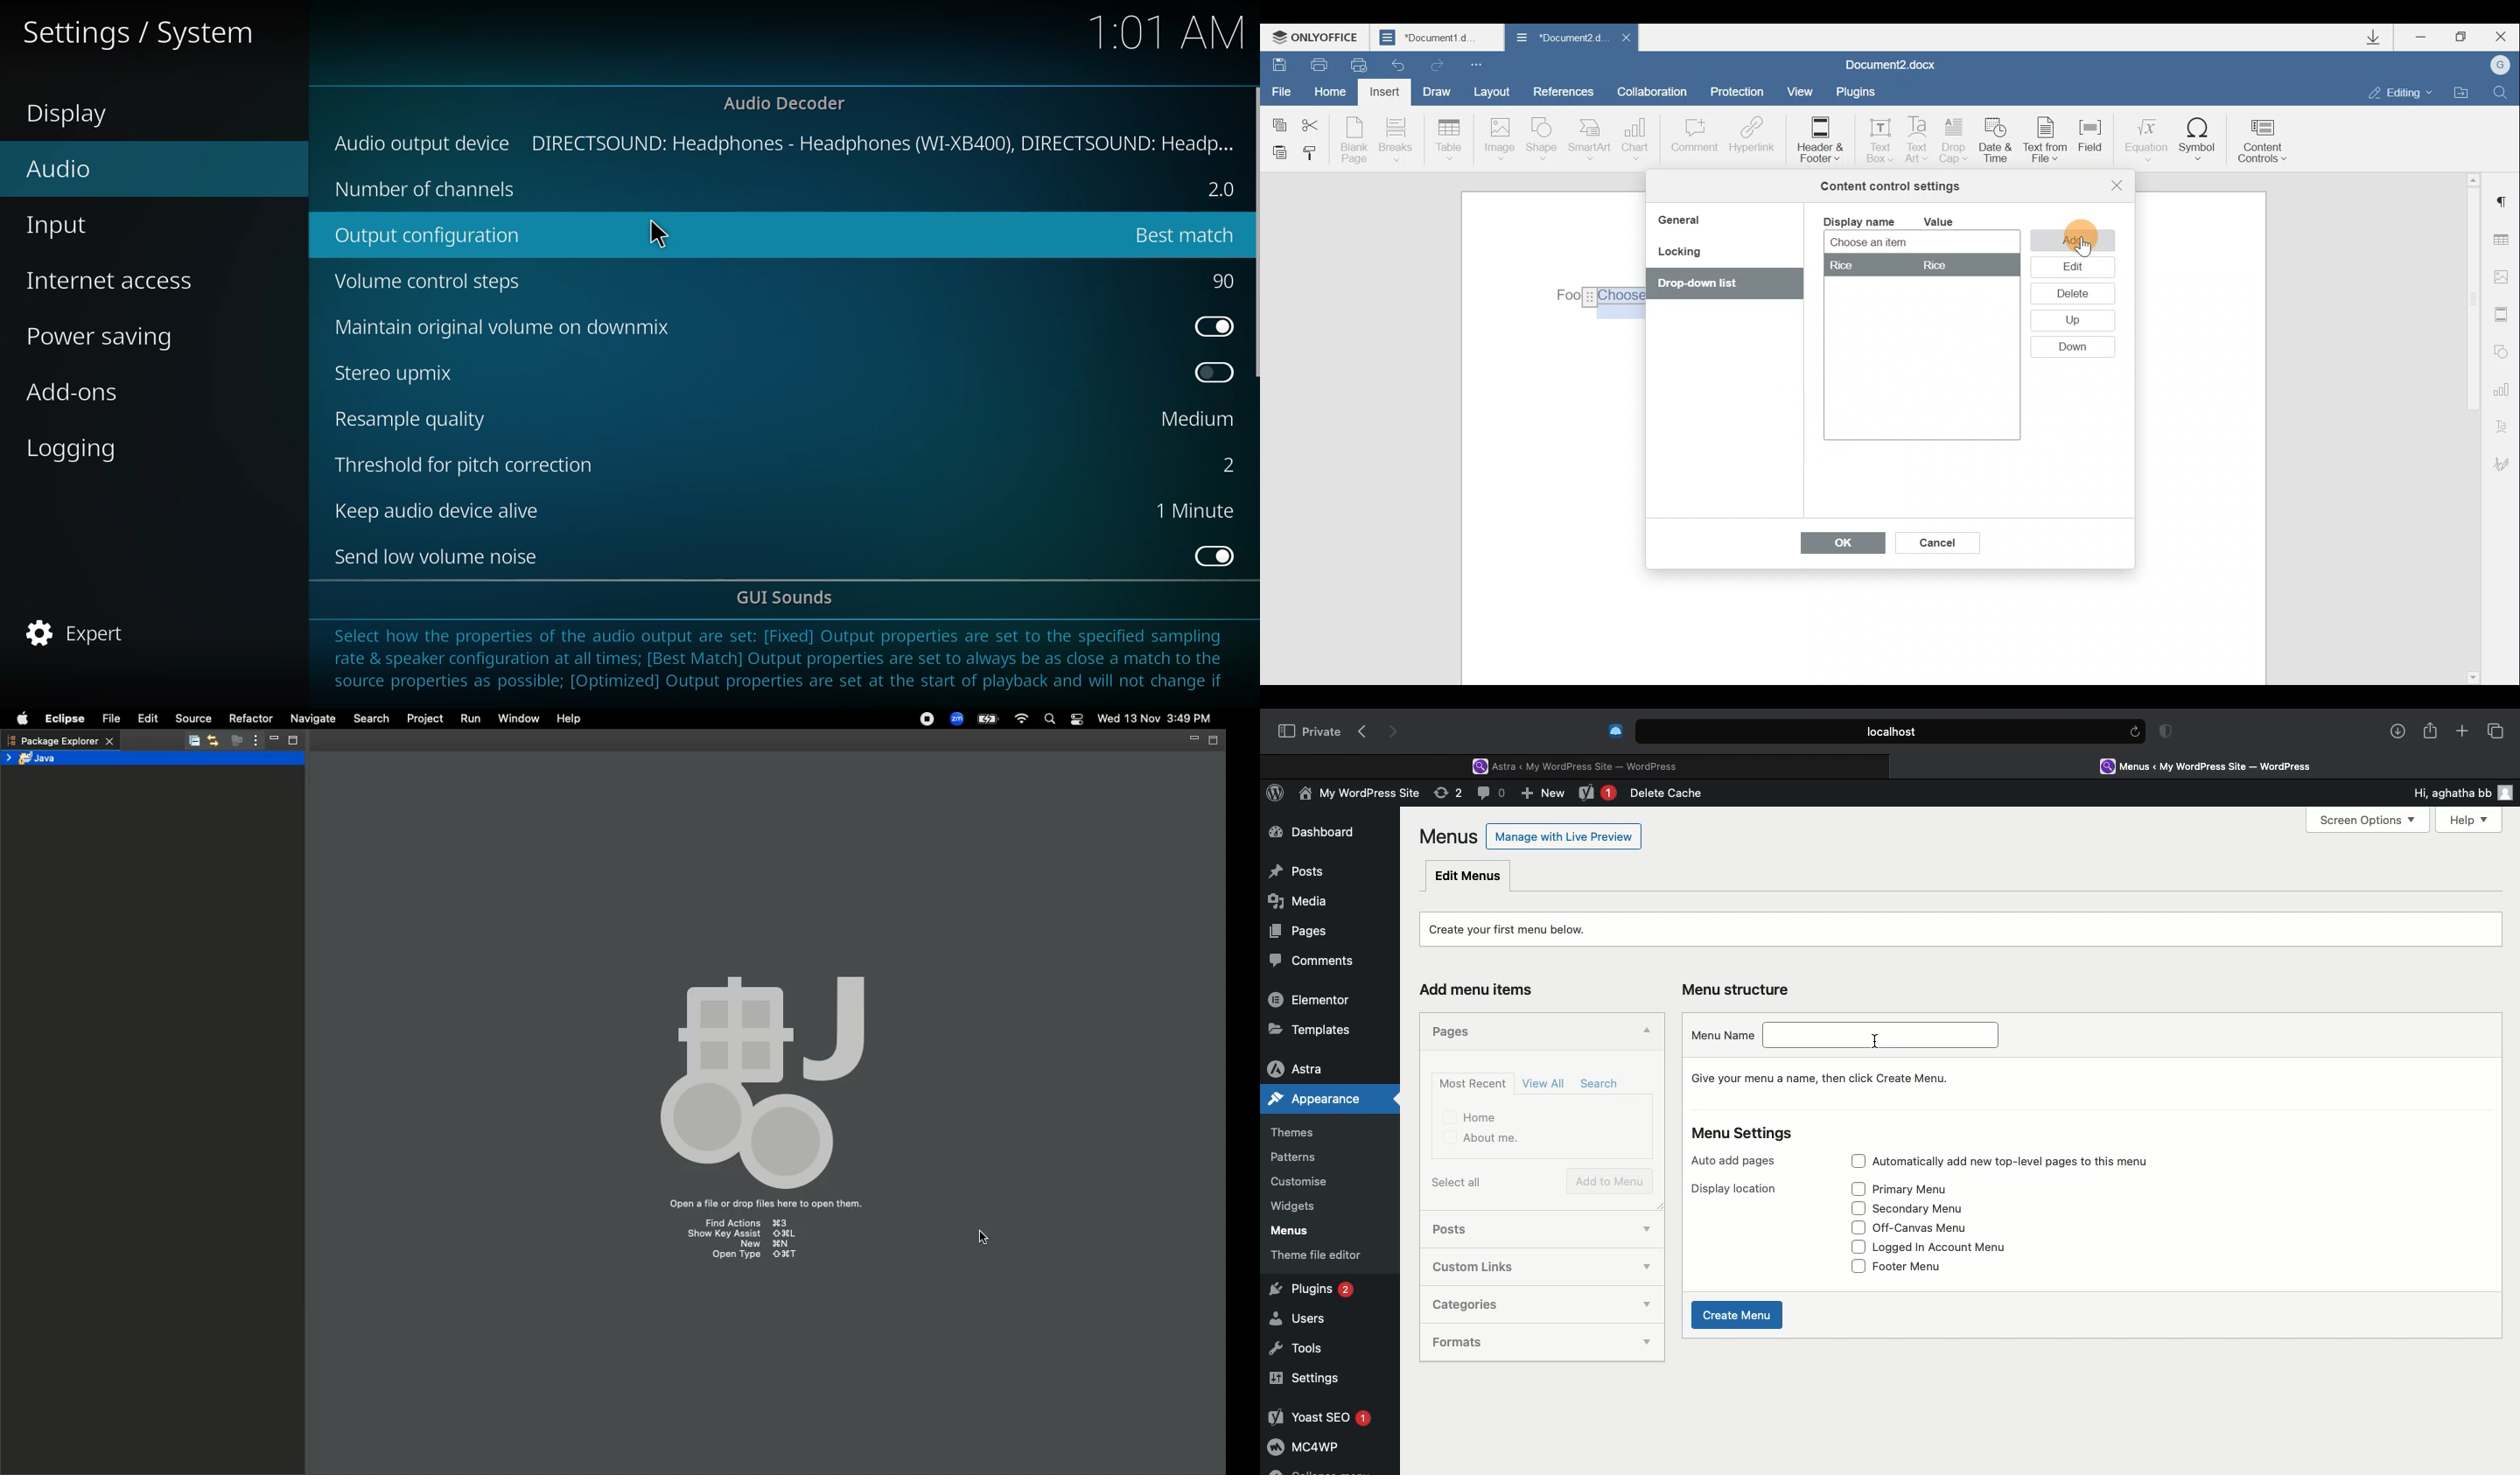 This screenshot has height=1484, width=2520. I want to click on Elementor, so click(1312, 999).